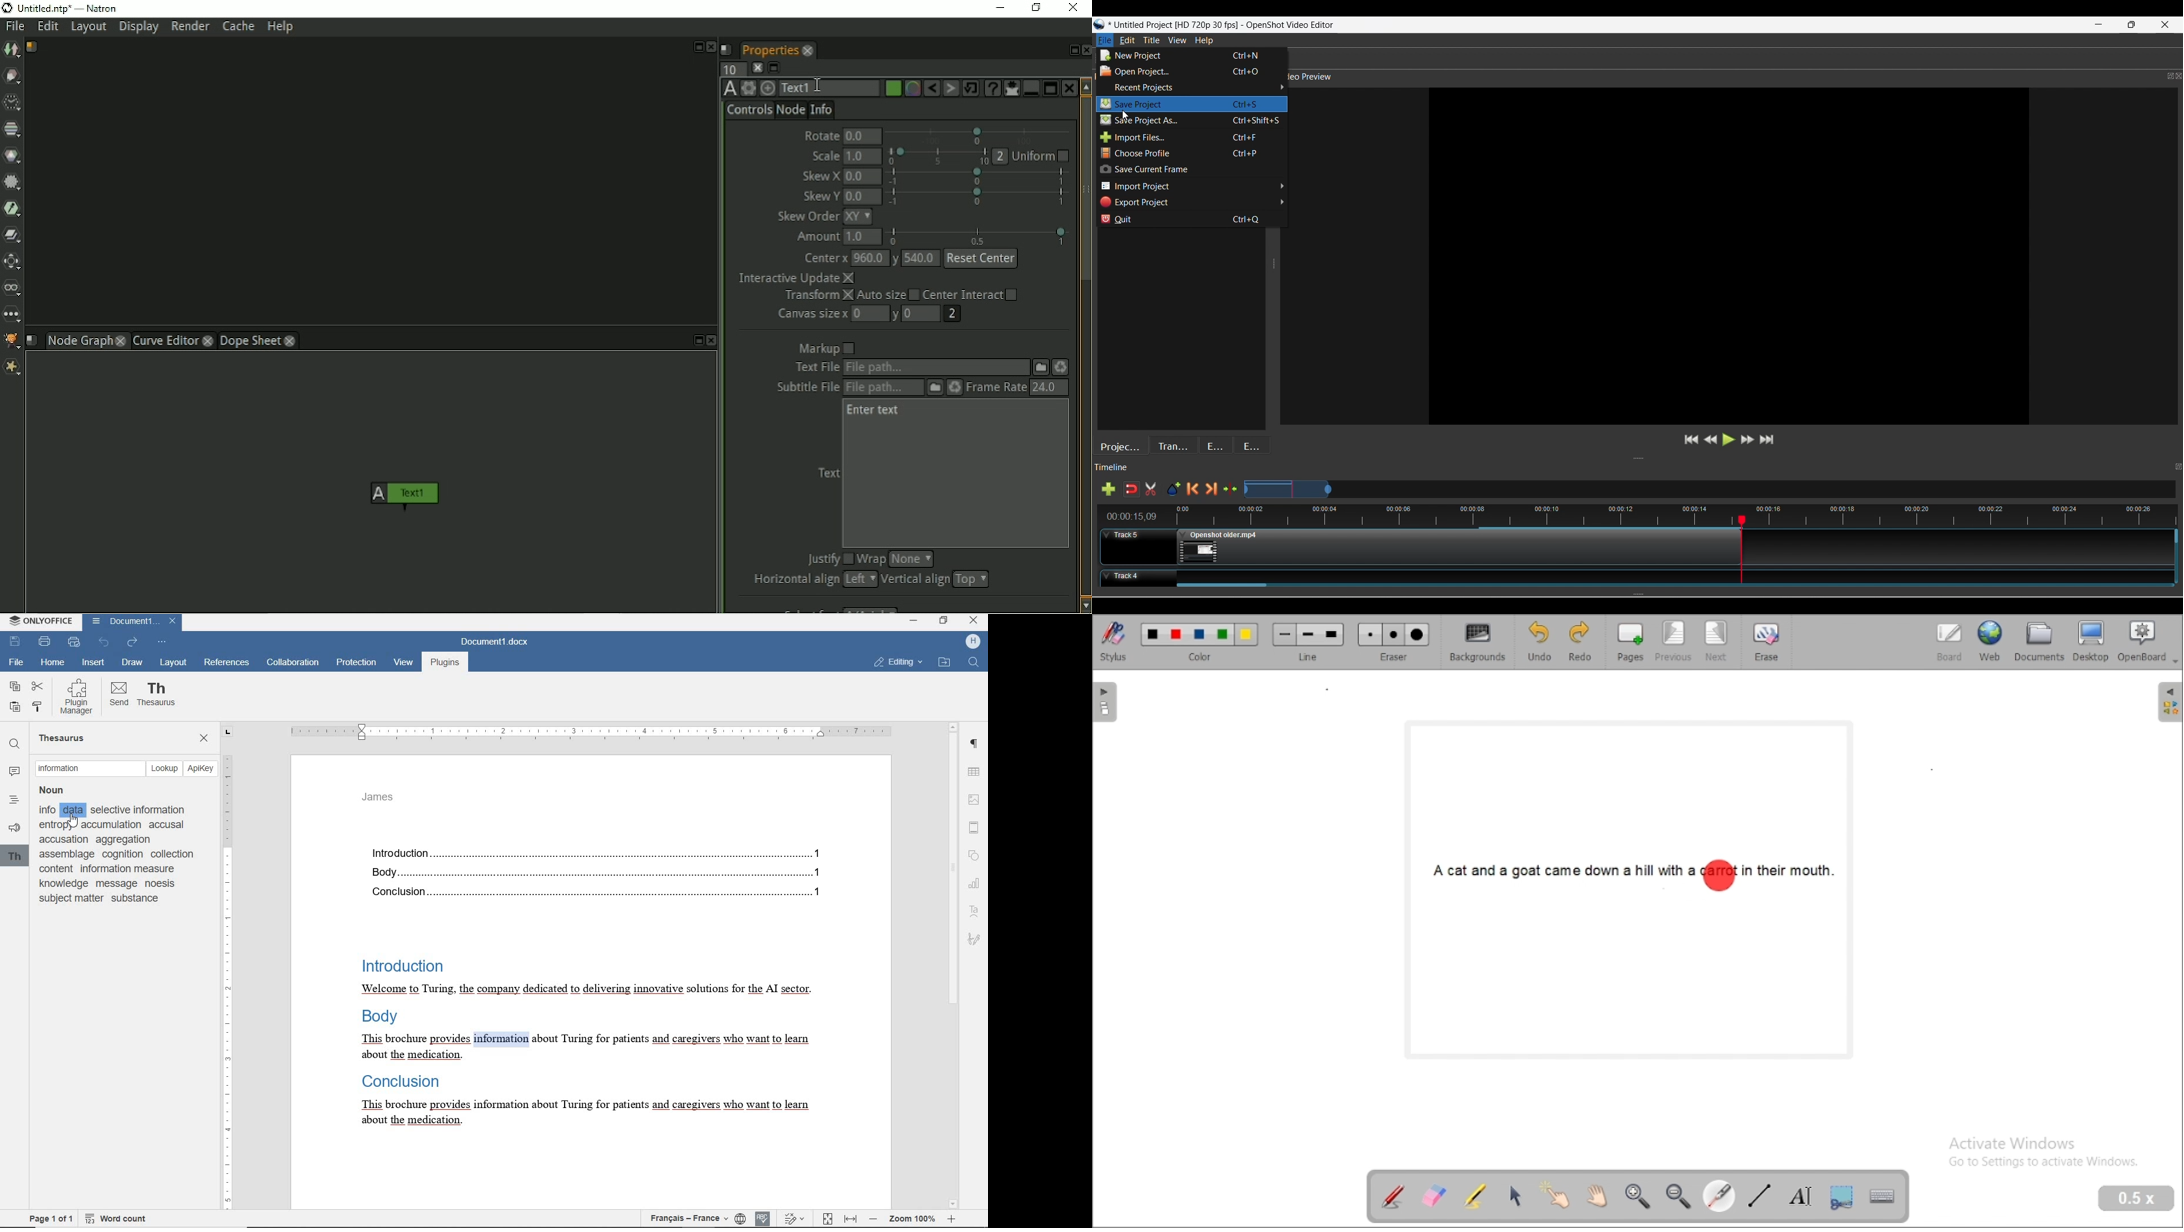  I want to click on Zoom Slider, so click(1709, 489).